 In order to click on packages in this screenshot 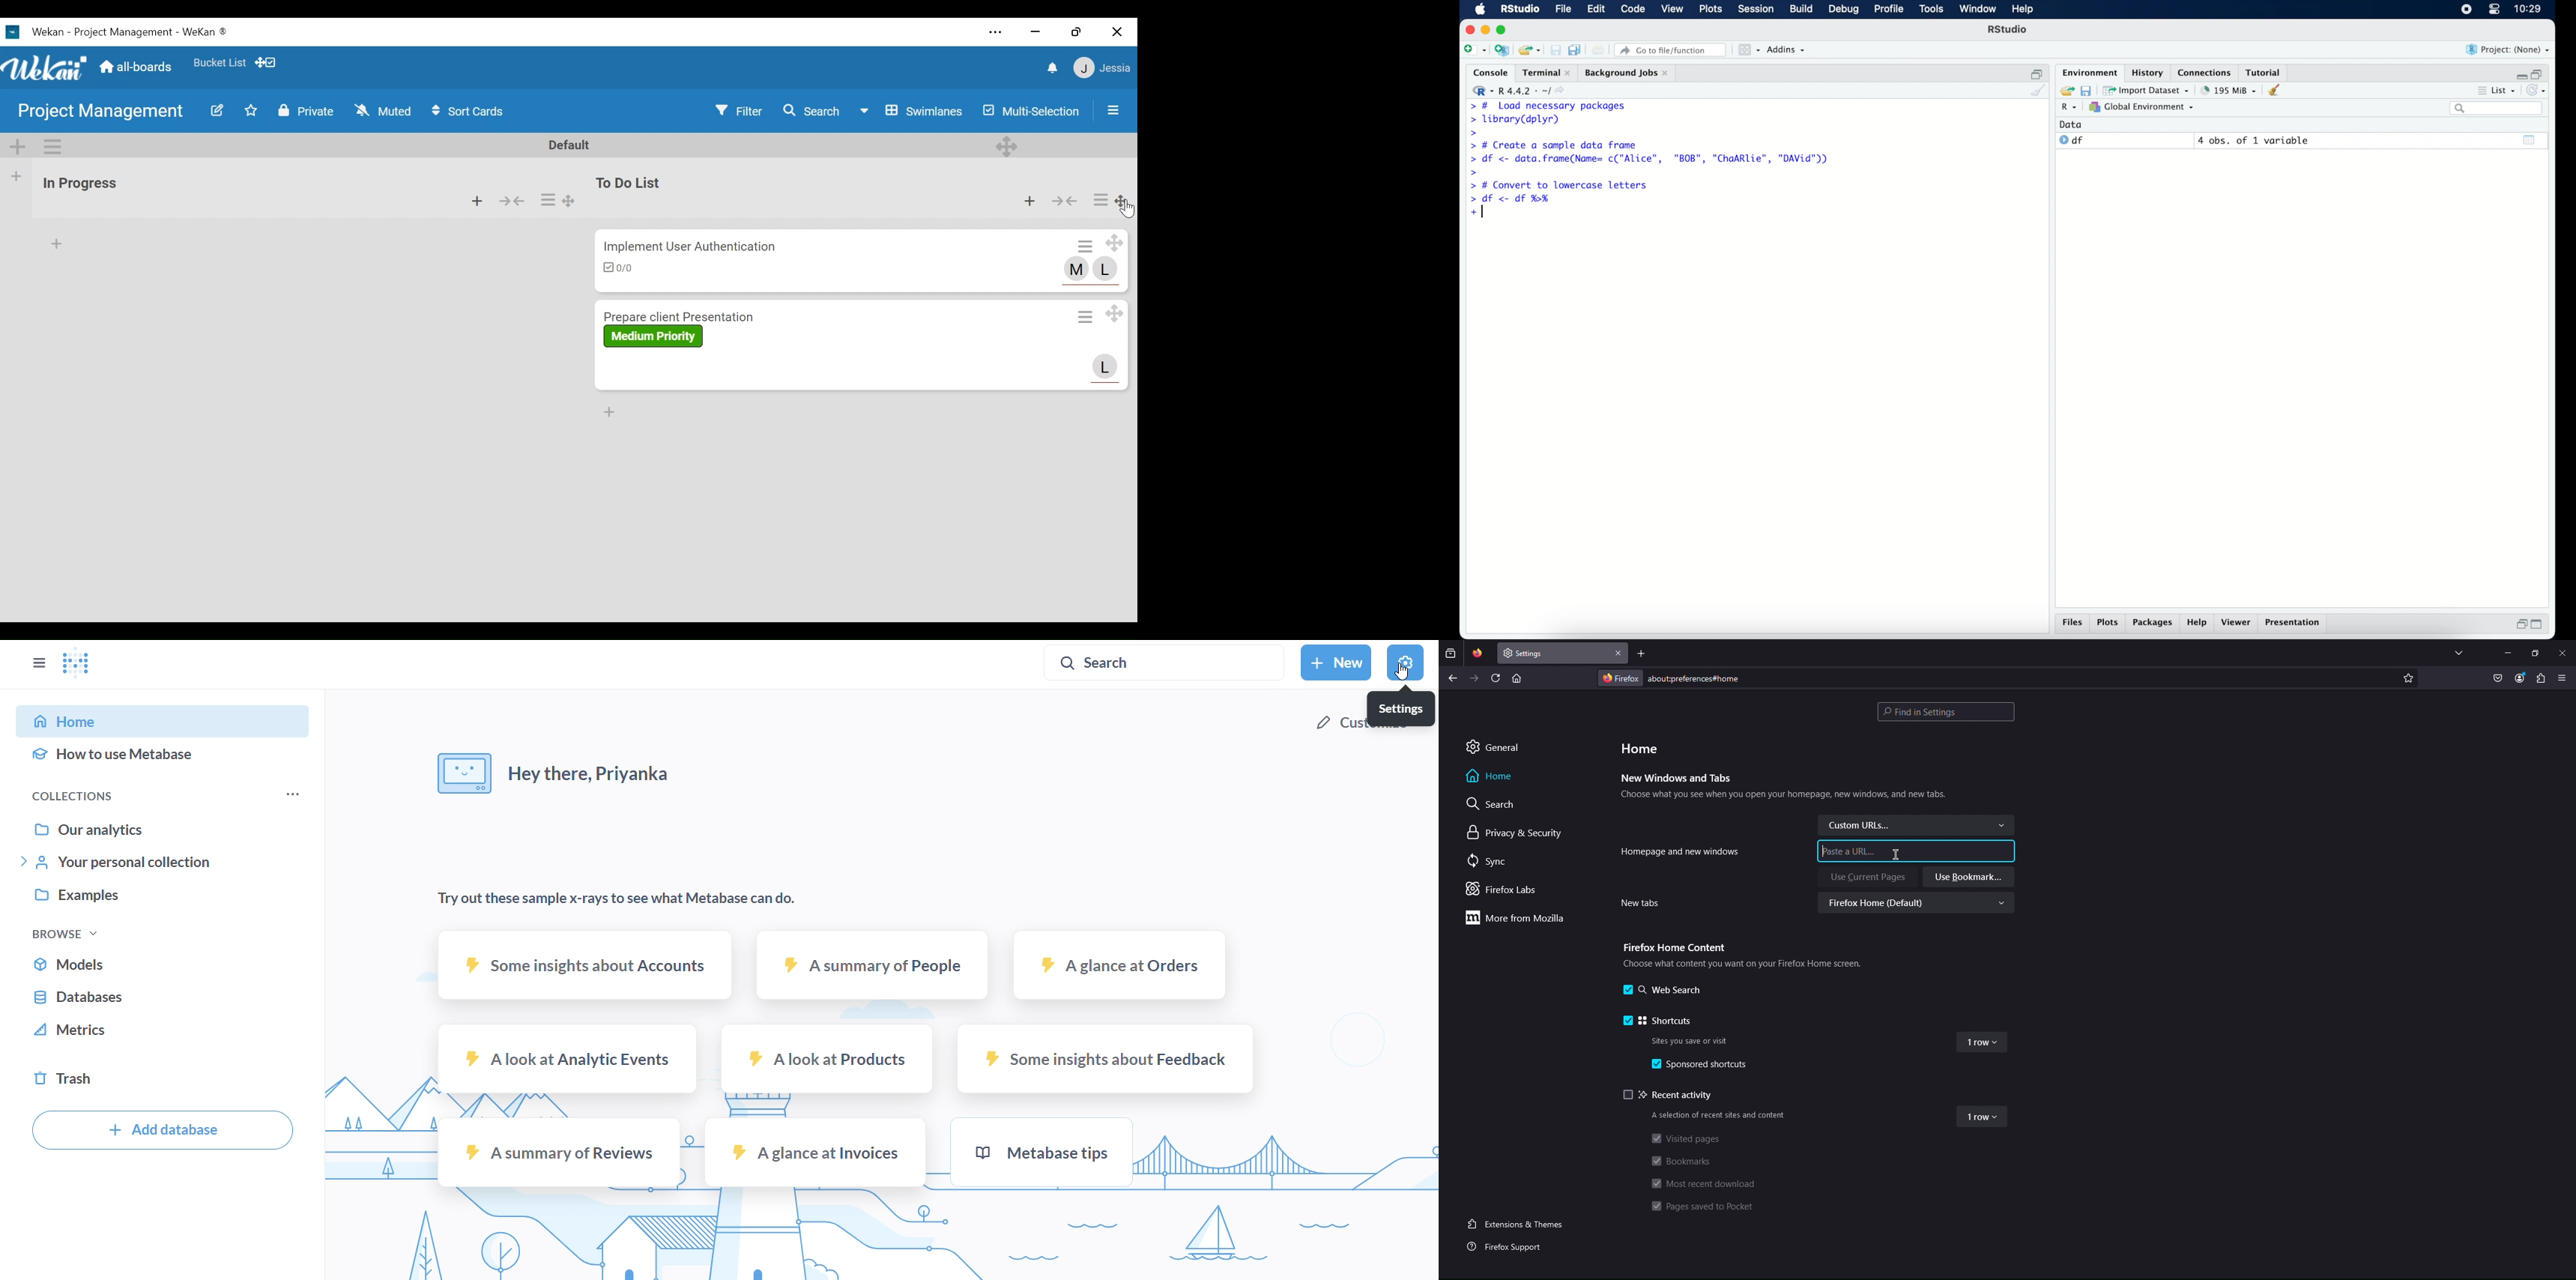, I will do `click(2153, 624)`.